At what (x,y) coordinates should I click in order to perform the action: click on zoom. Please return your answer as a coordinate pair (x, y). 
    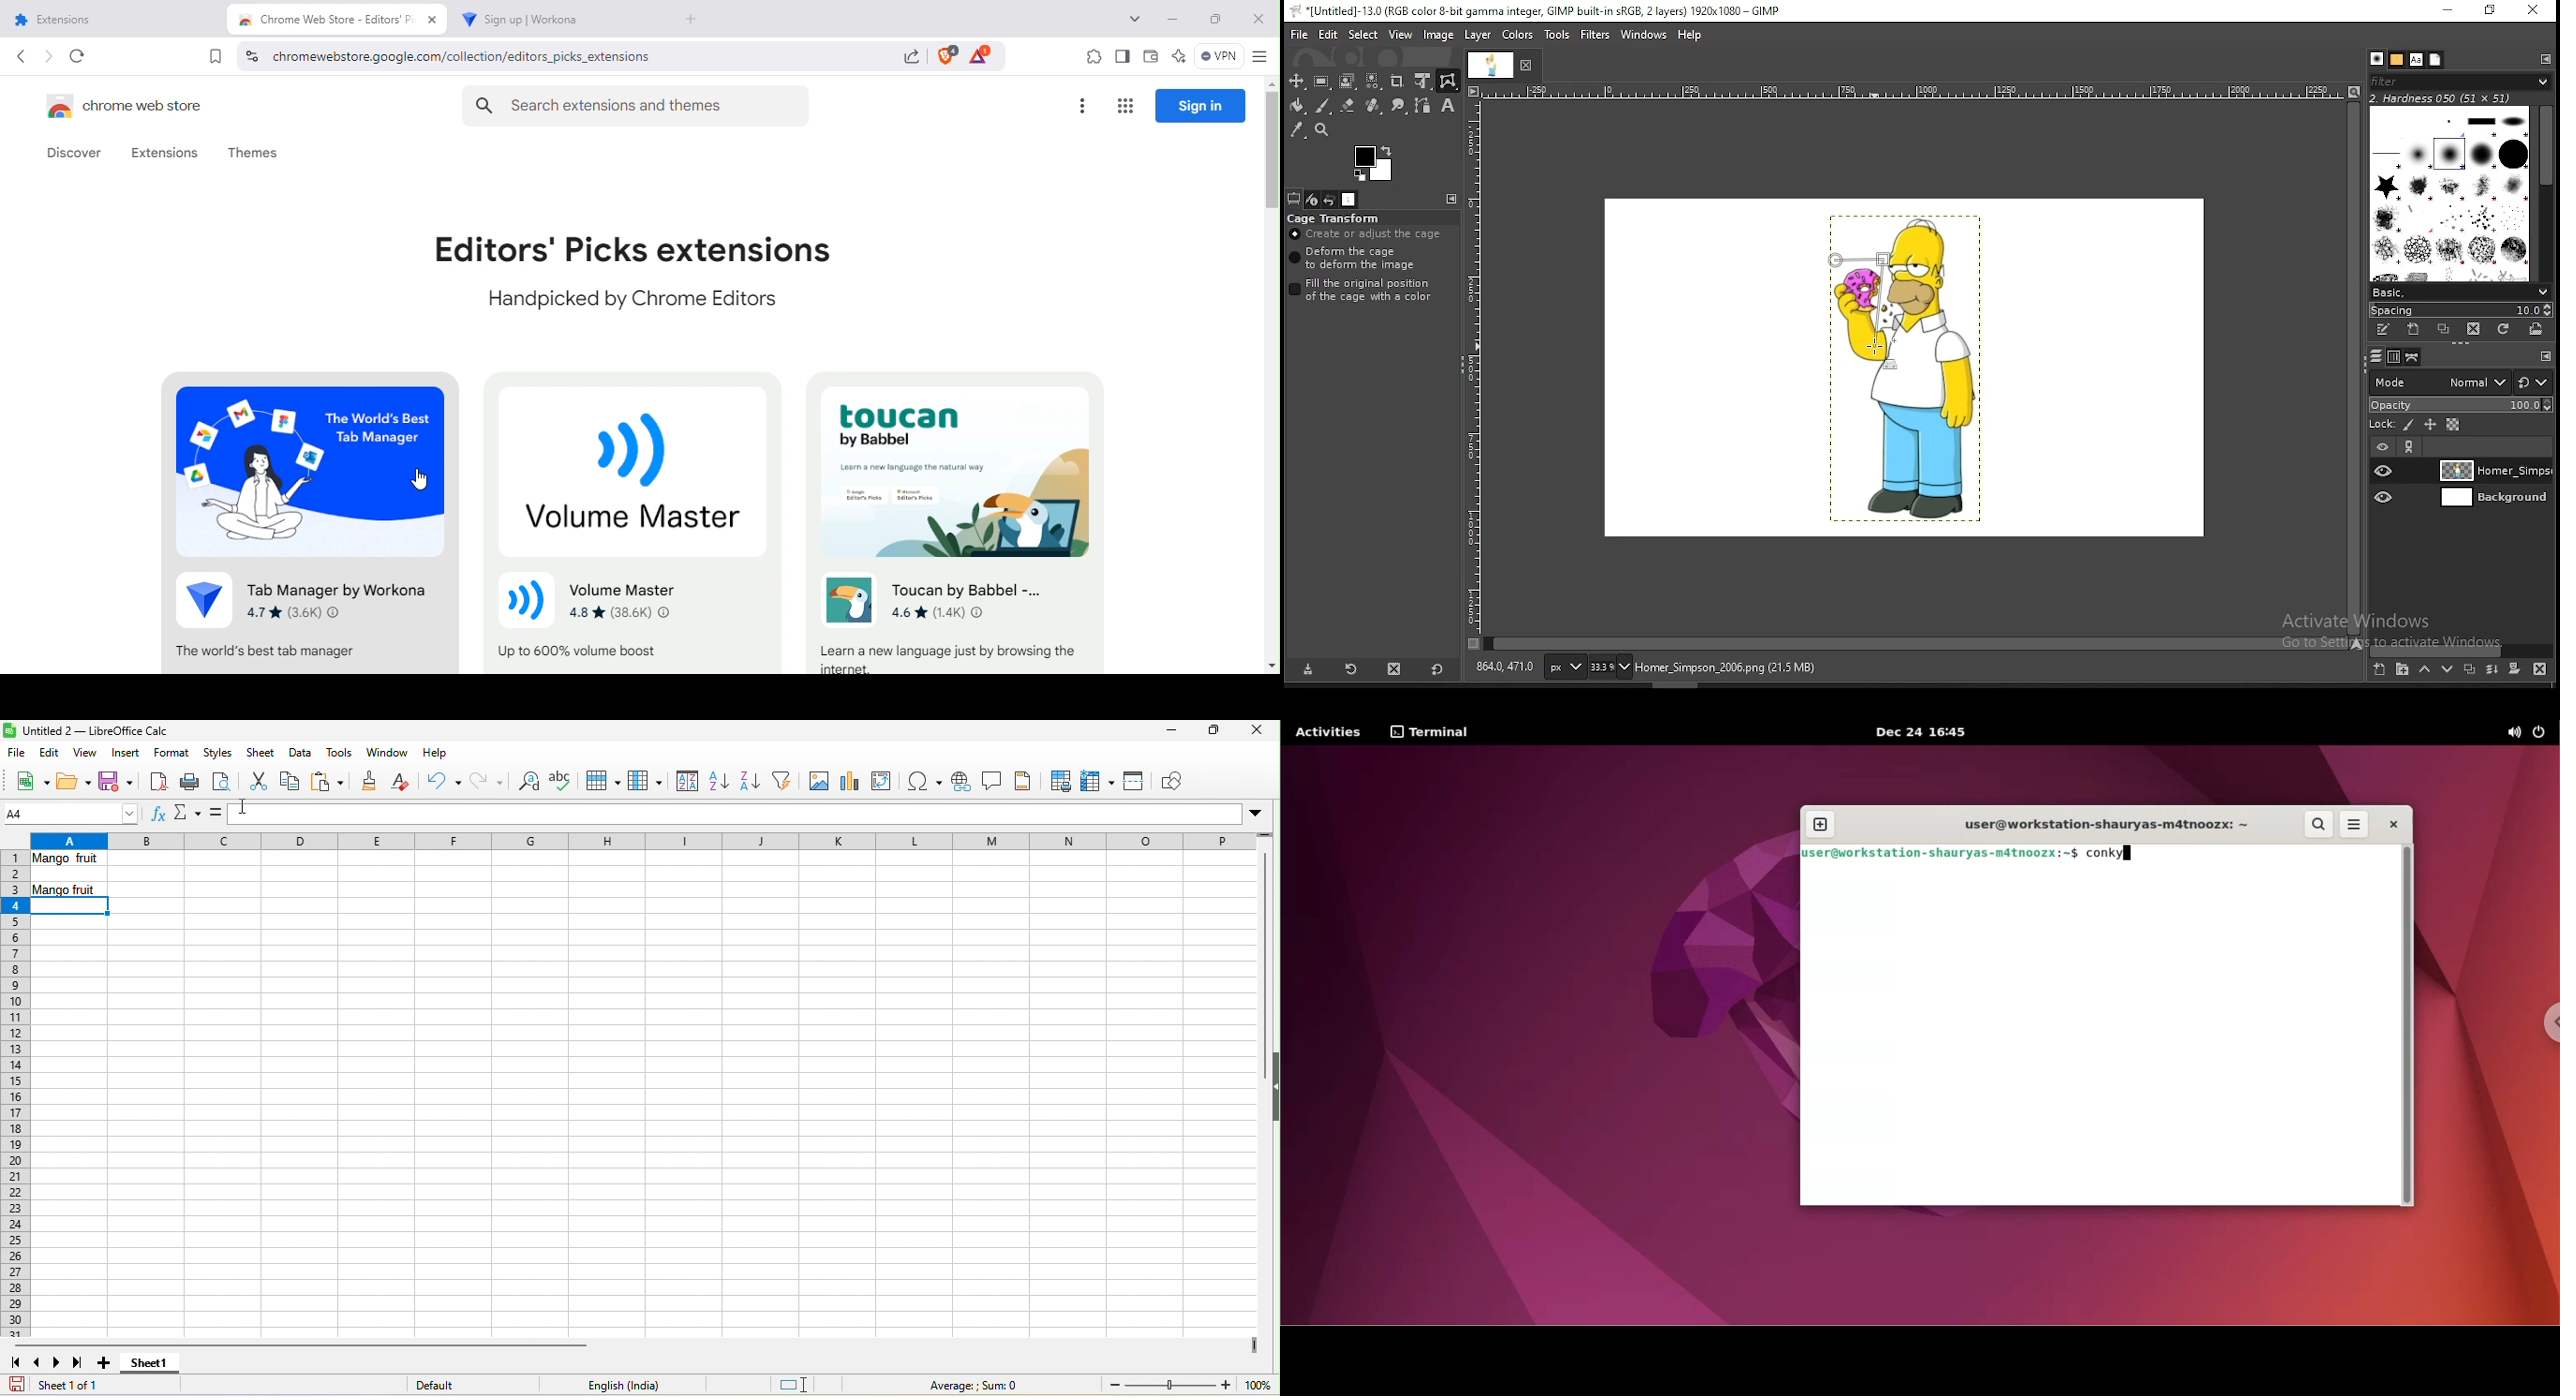
    Looking at the image, I should click on (1190, 1386).